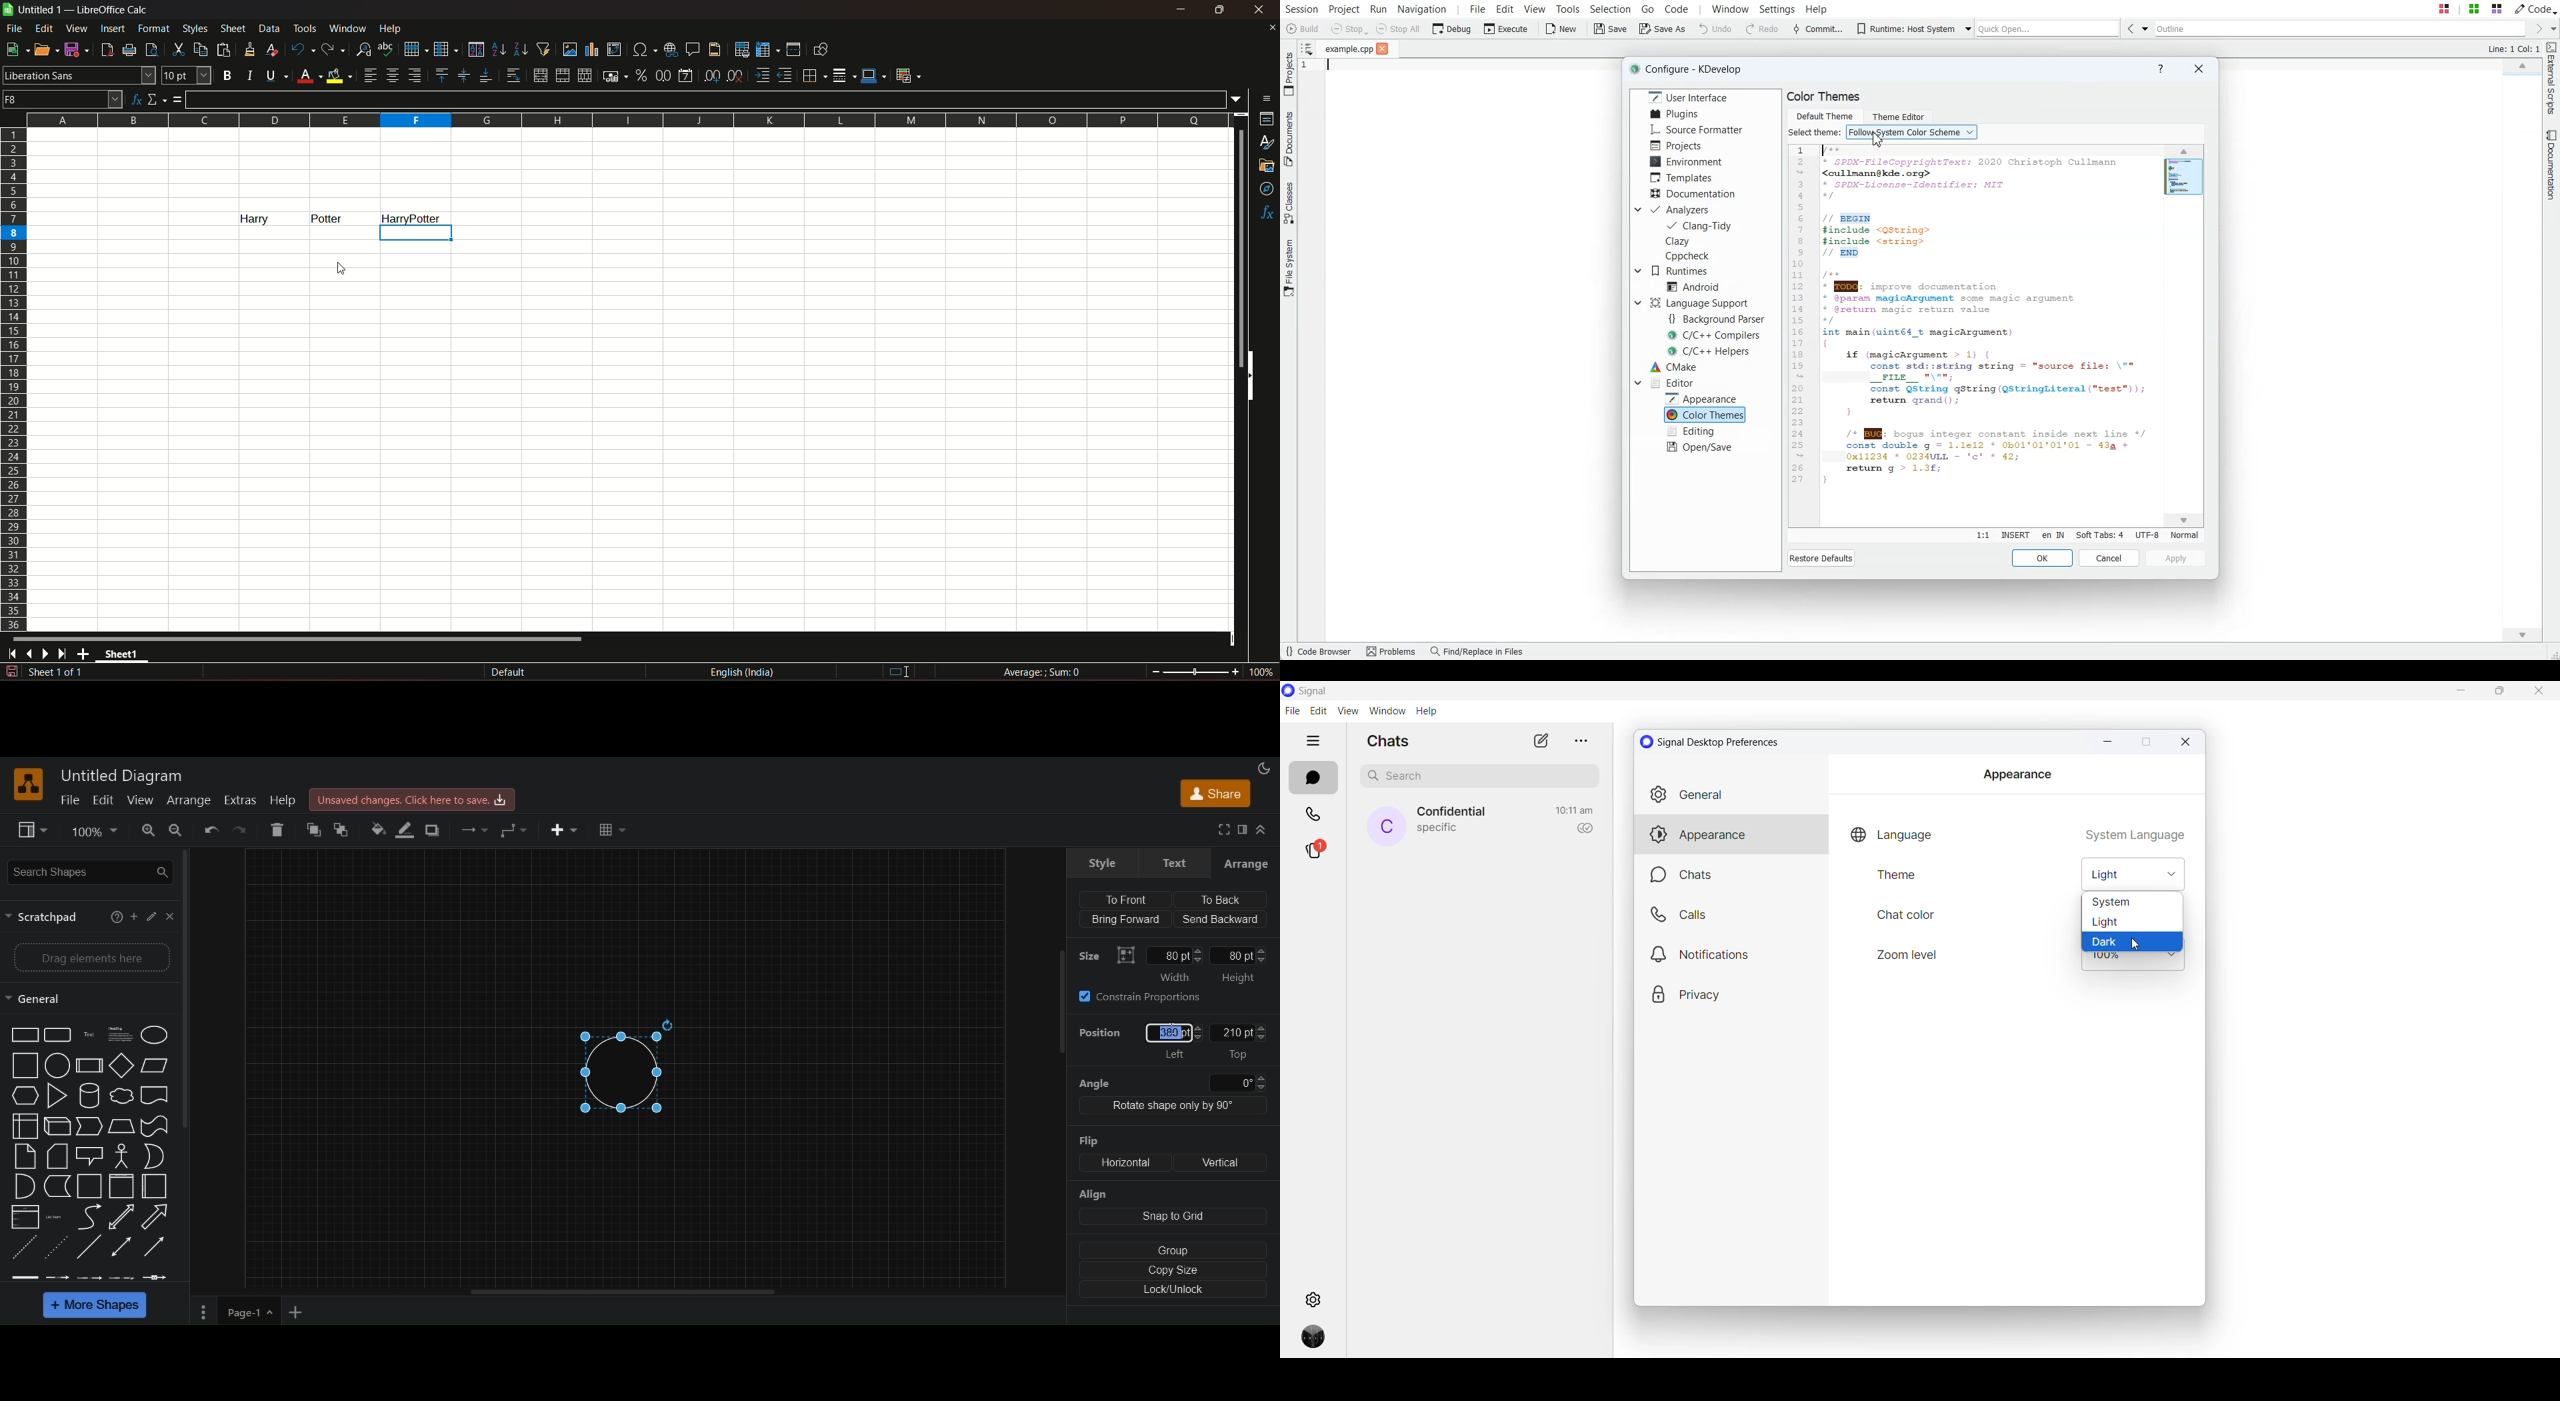 The width and height of the screenshot is (2576, 1428). I want to click on close, so click(1259, 10).